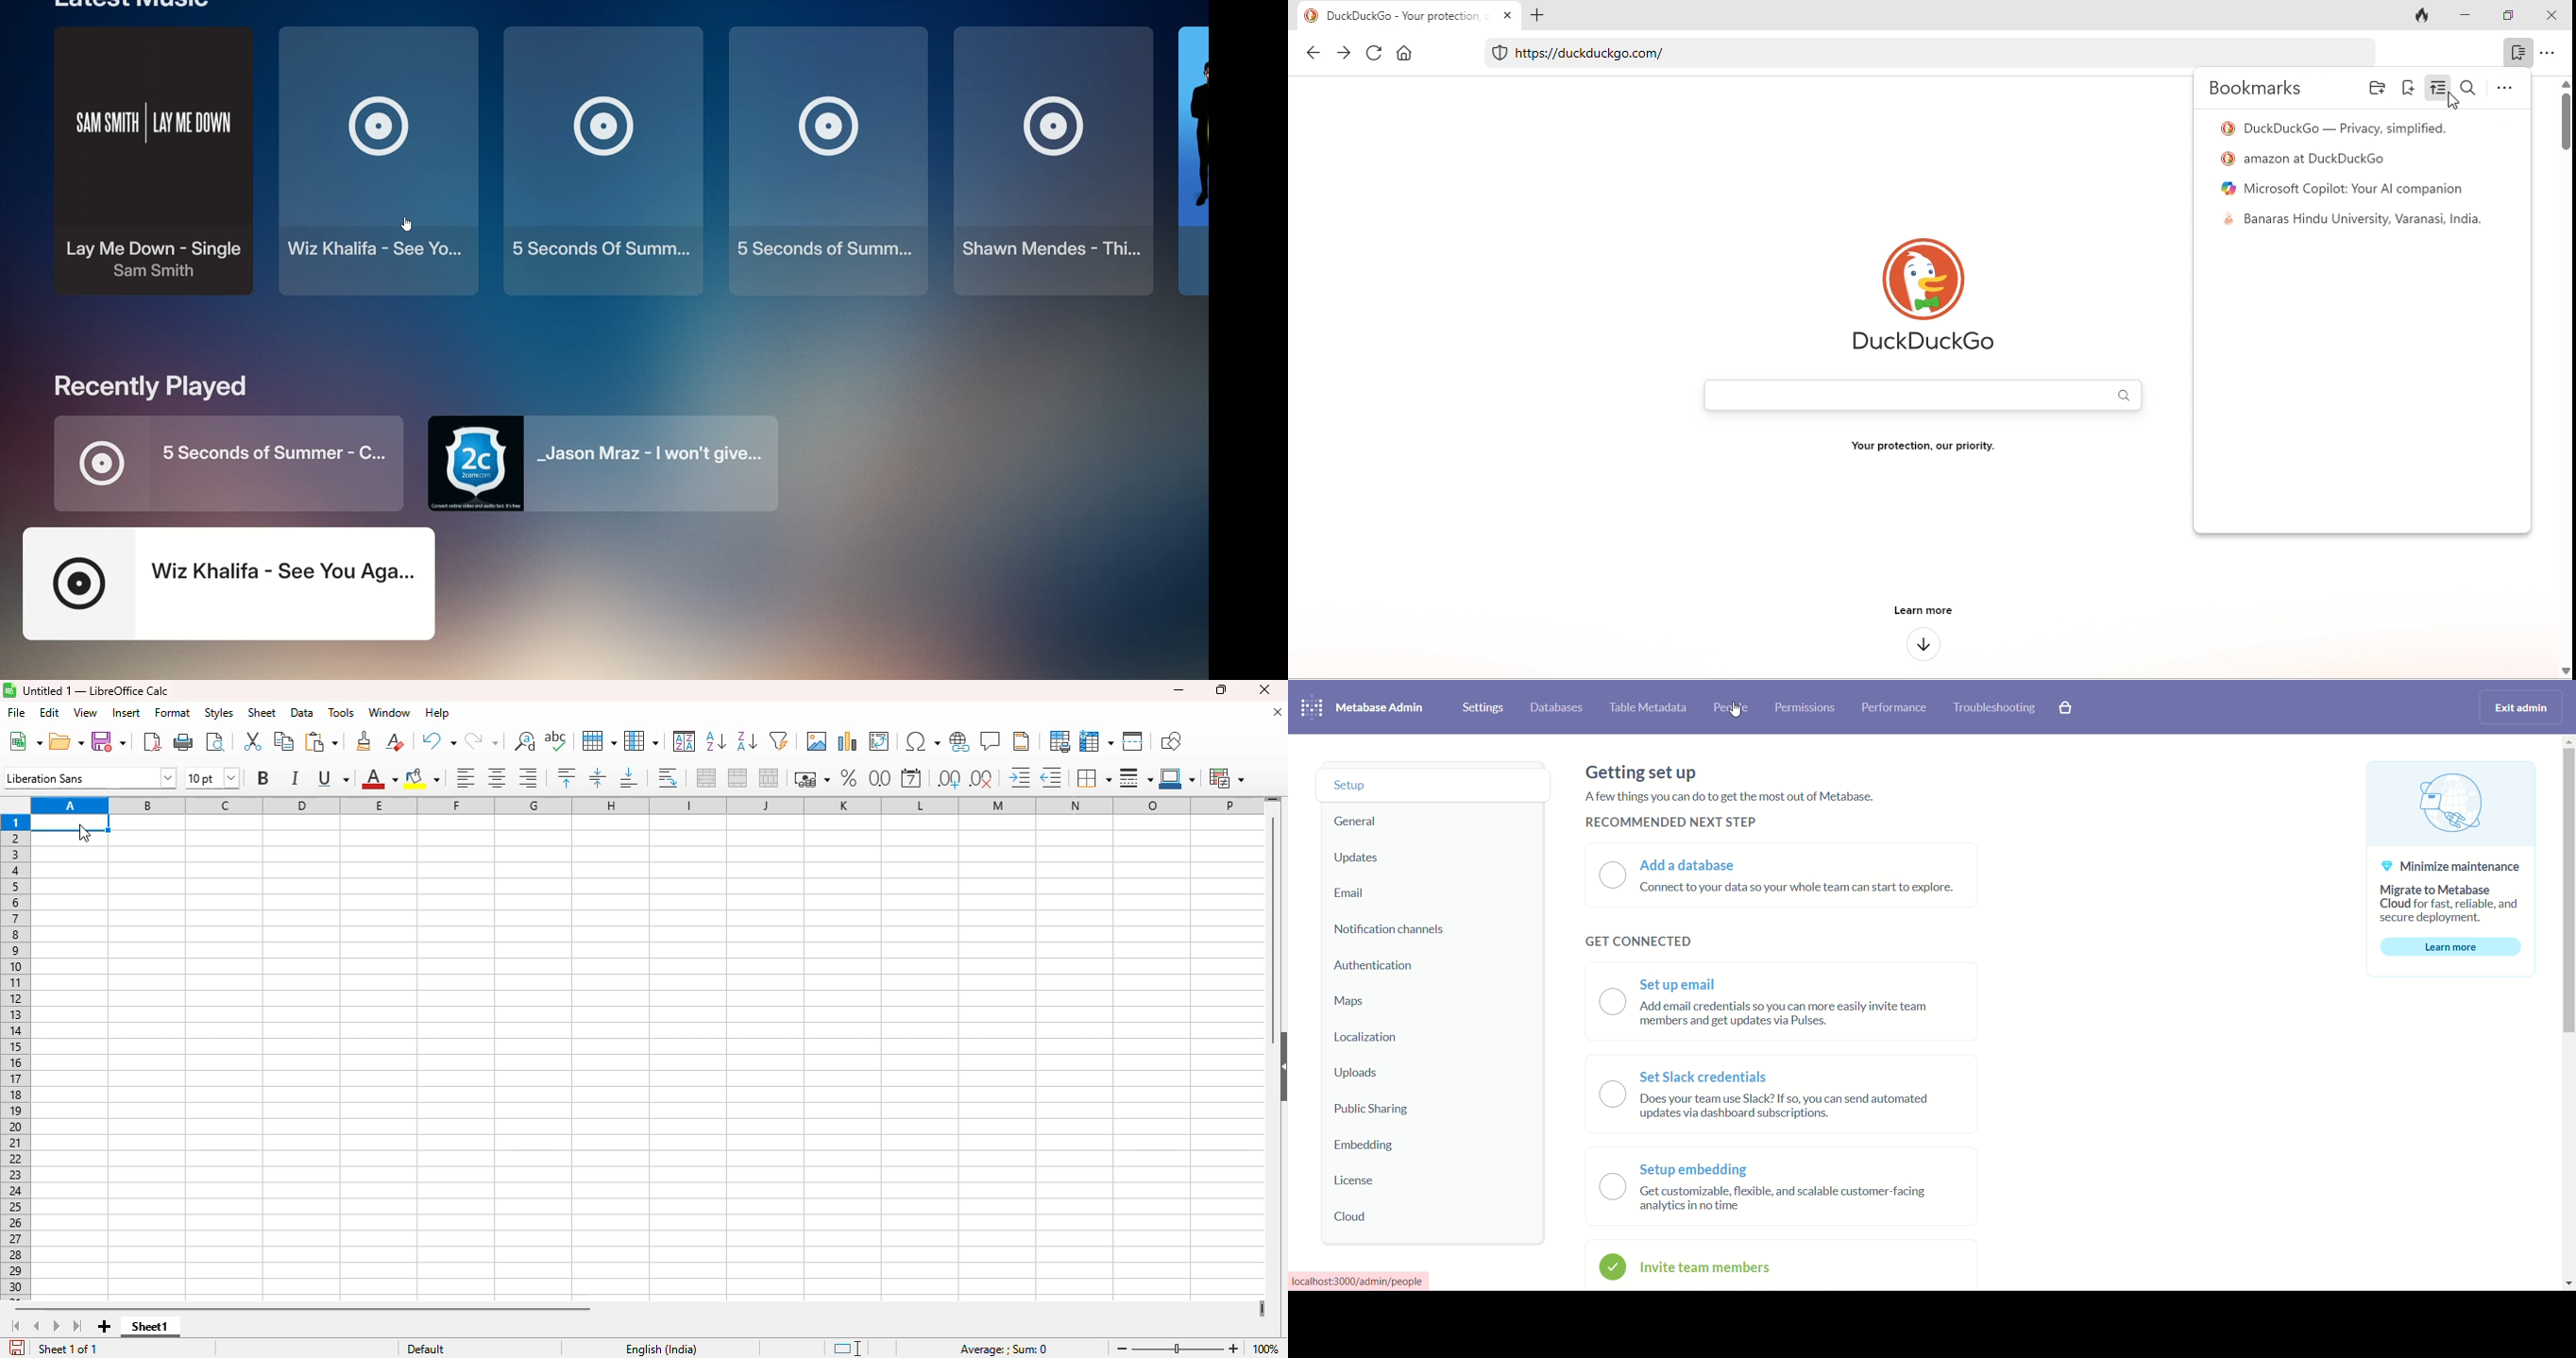 The image size is (2576, 1372). What do you see at coordinates (164, 387) in the screenshot?
I see `Recently Played` at bounding box center [164, 387].